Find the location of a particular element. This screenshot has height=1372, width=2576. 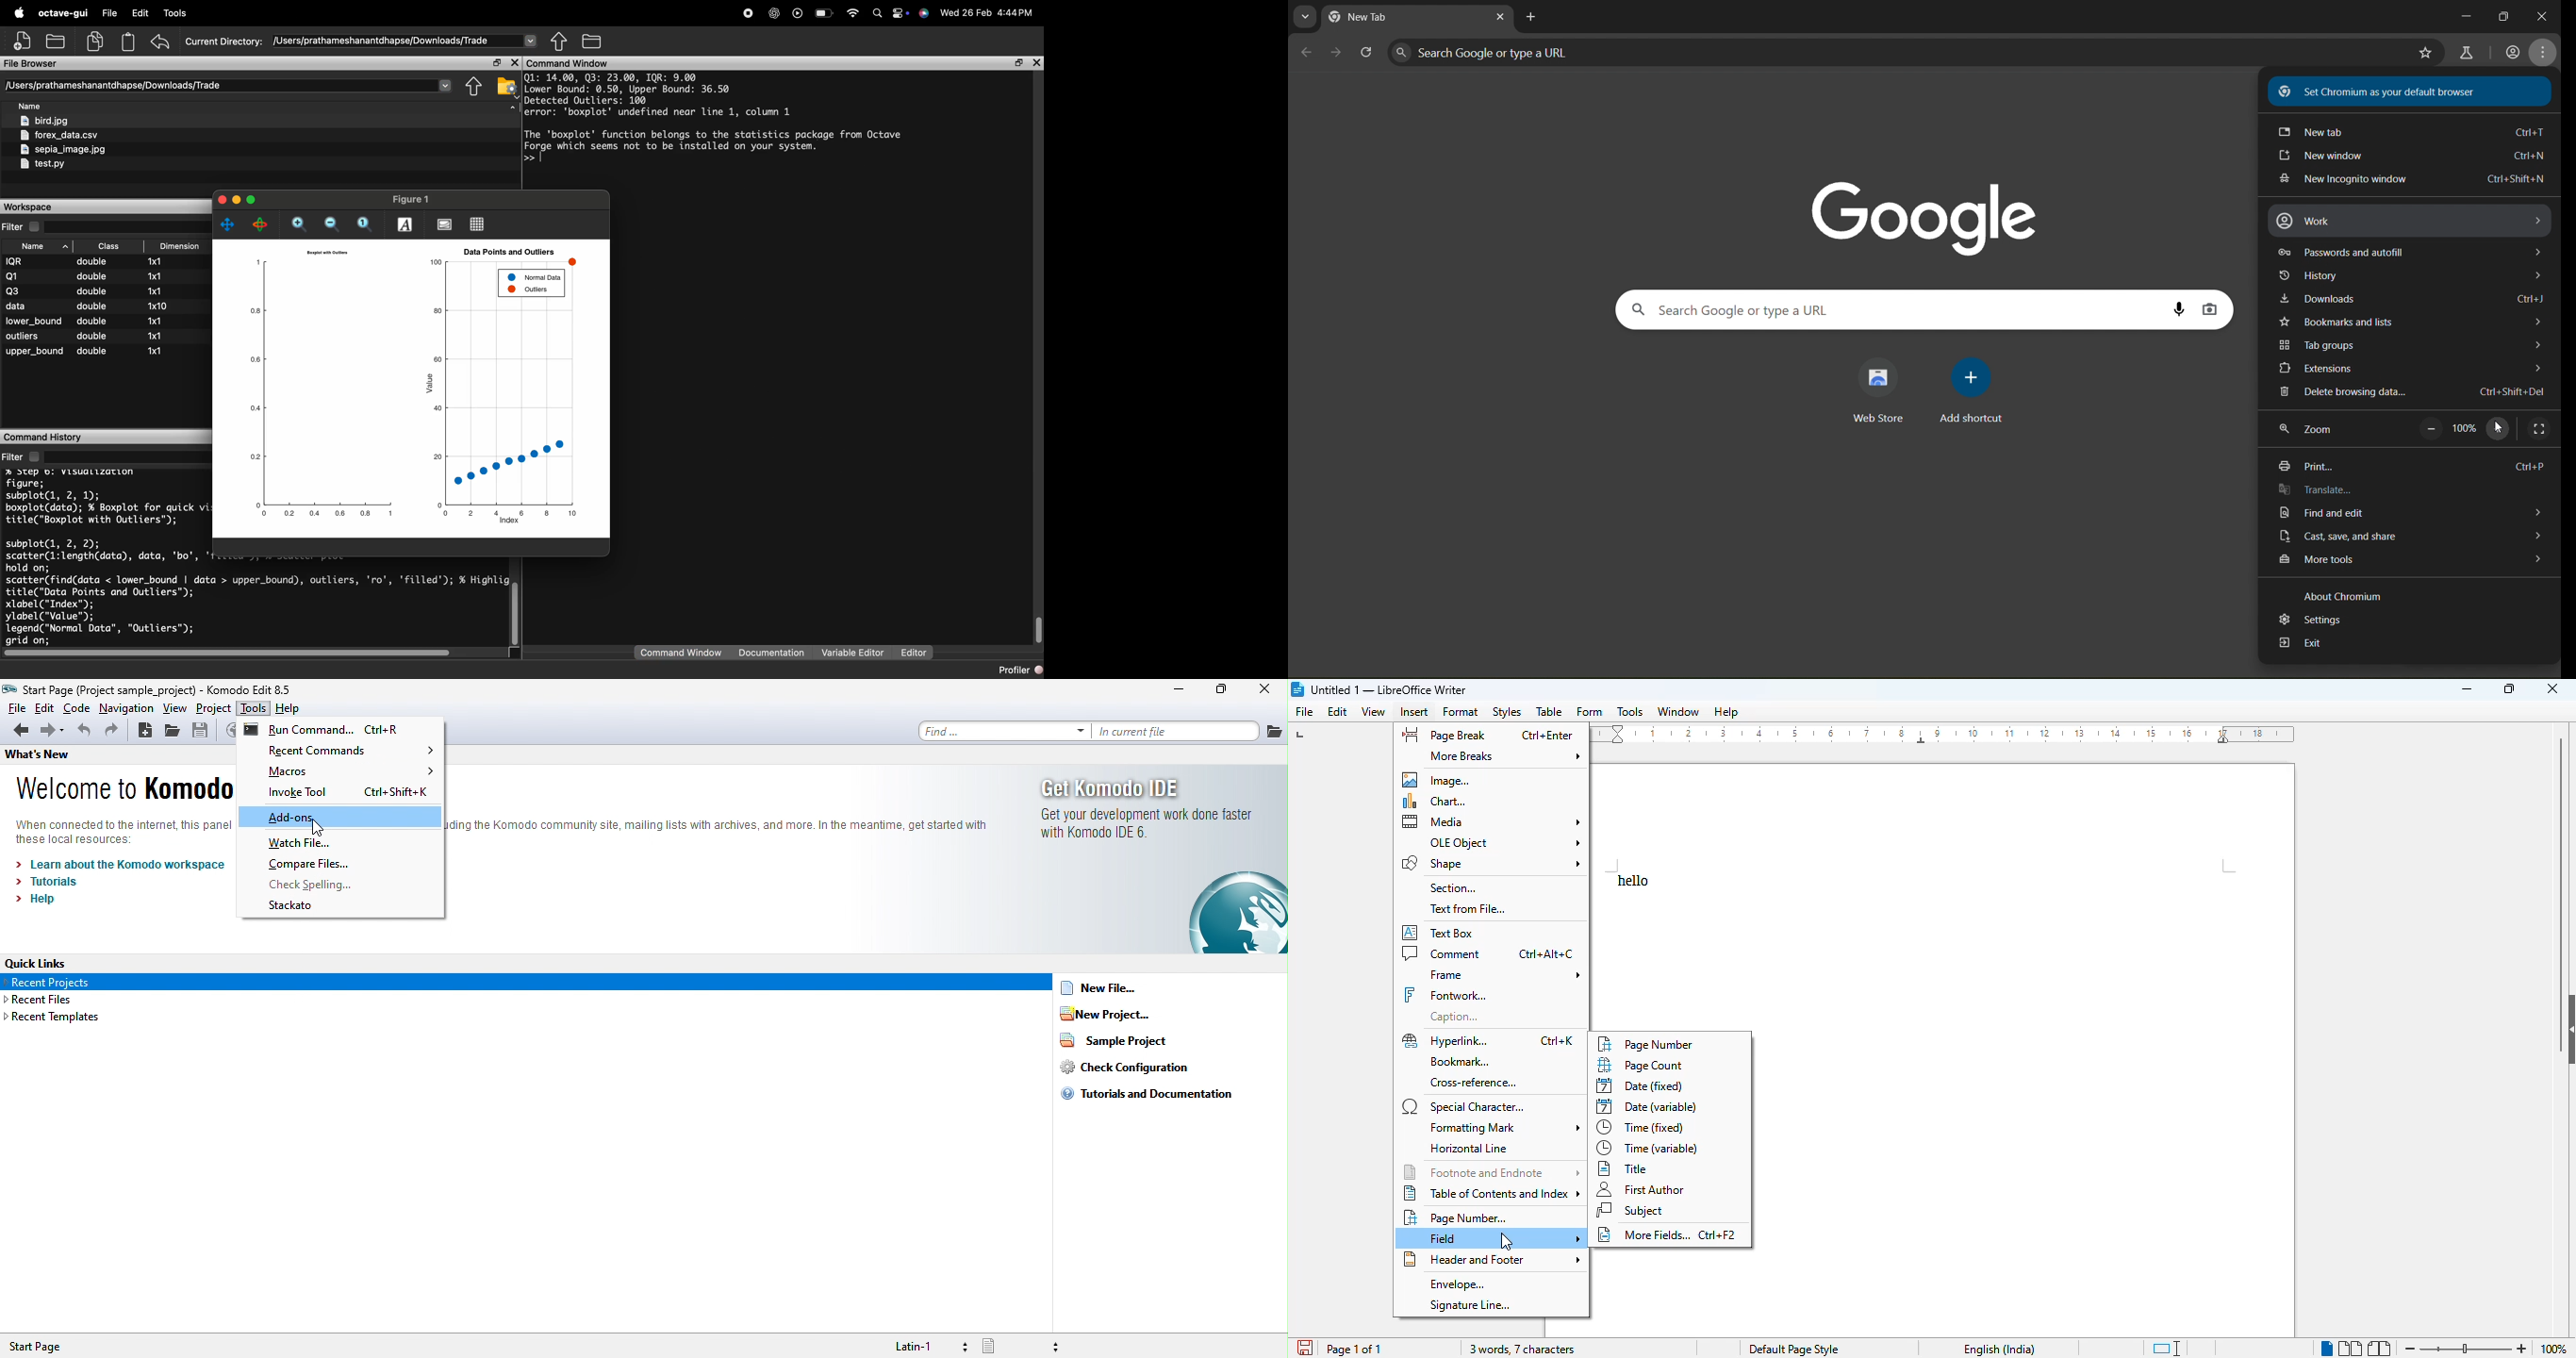

tab groups is located at coordinates (2408, 345).